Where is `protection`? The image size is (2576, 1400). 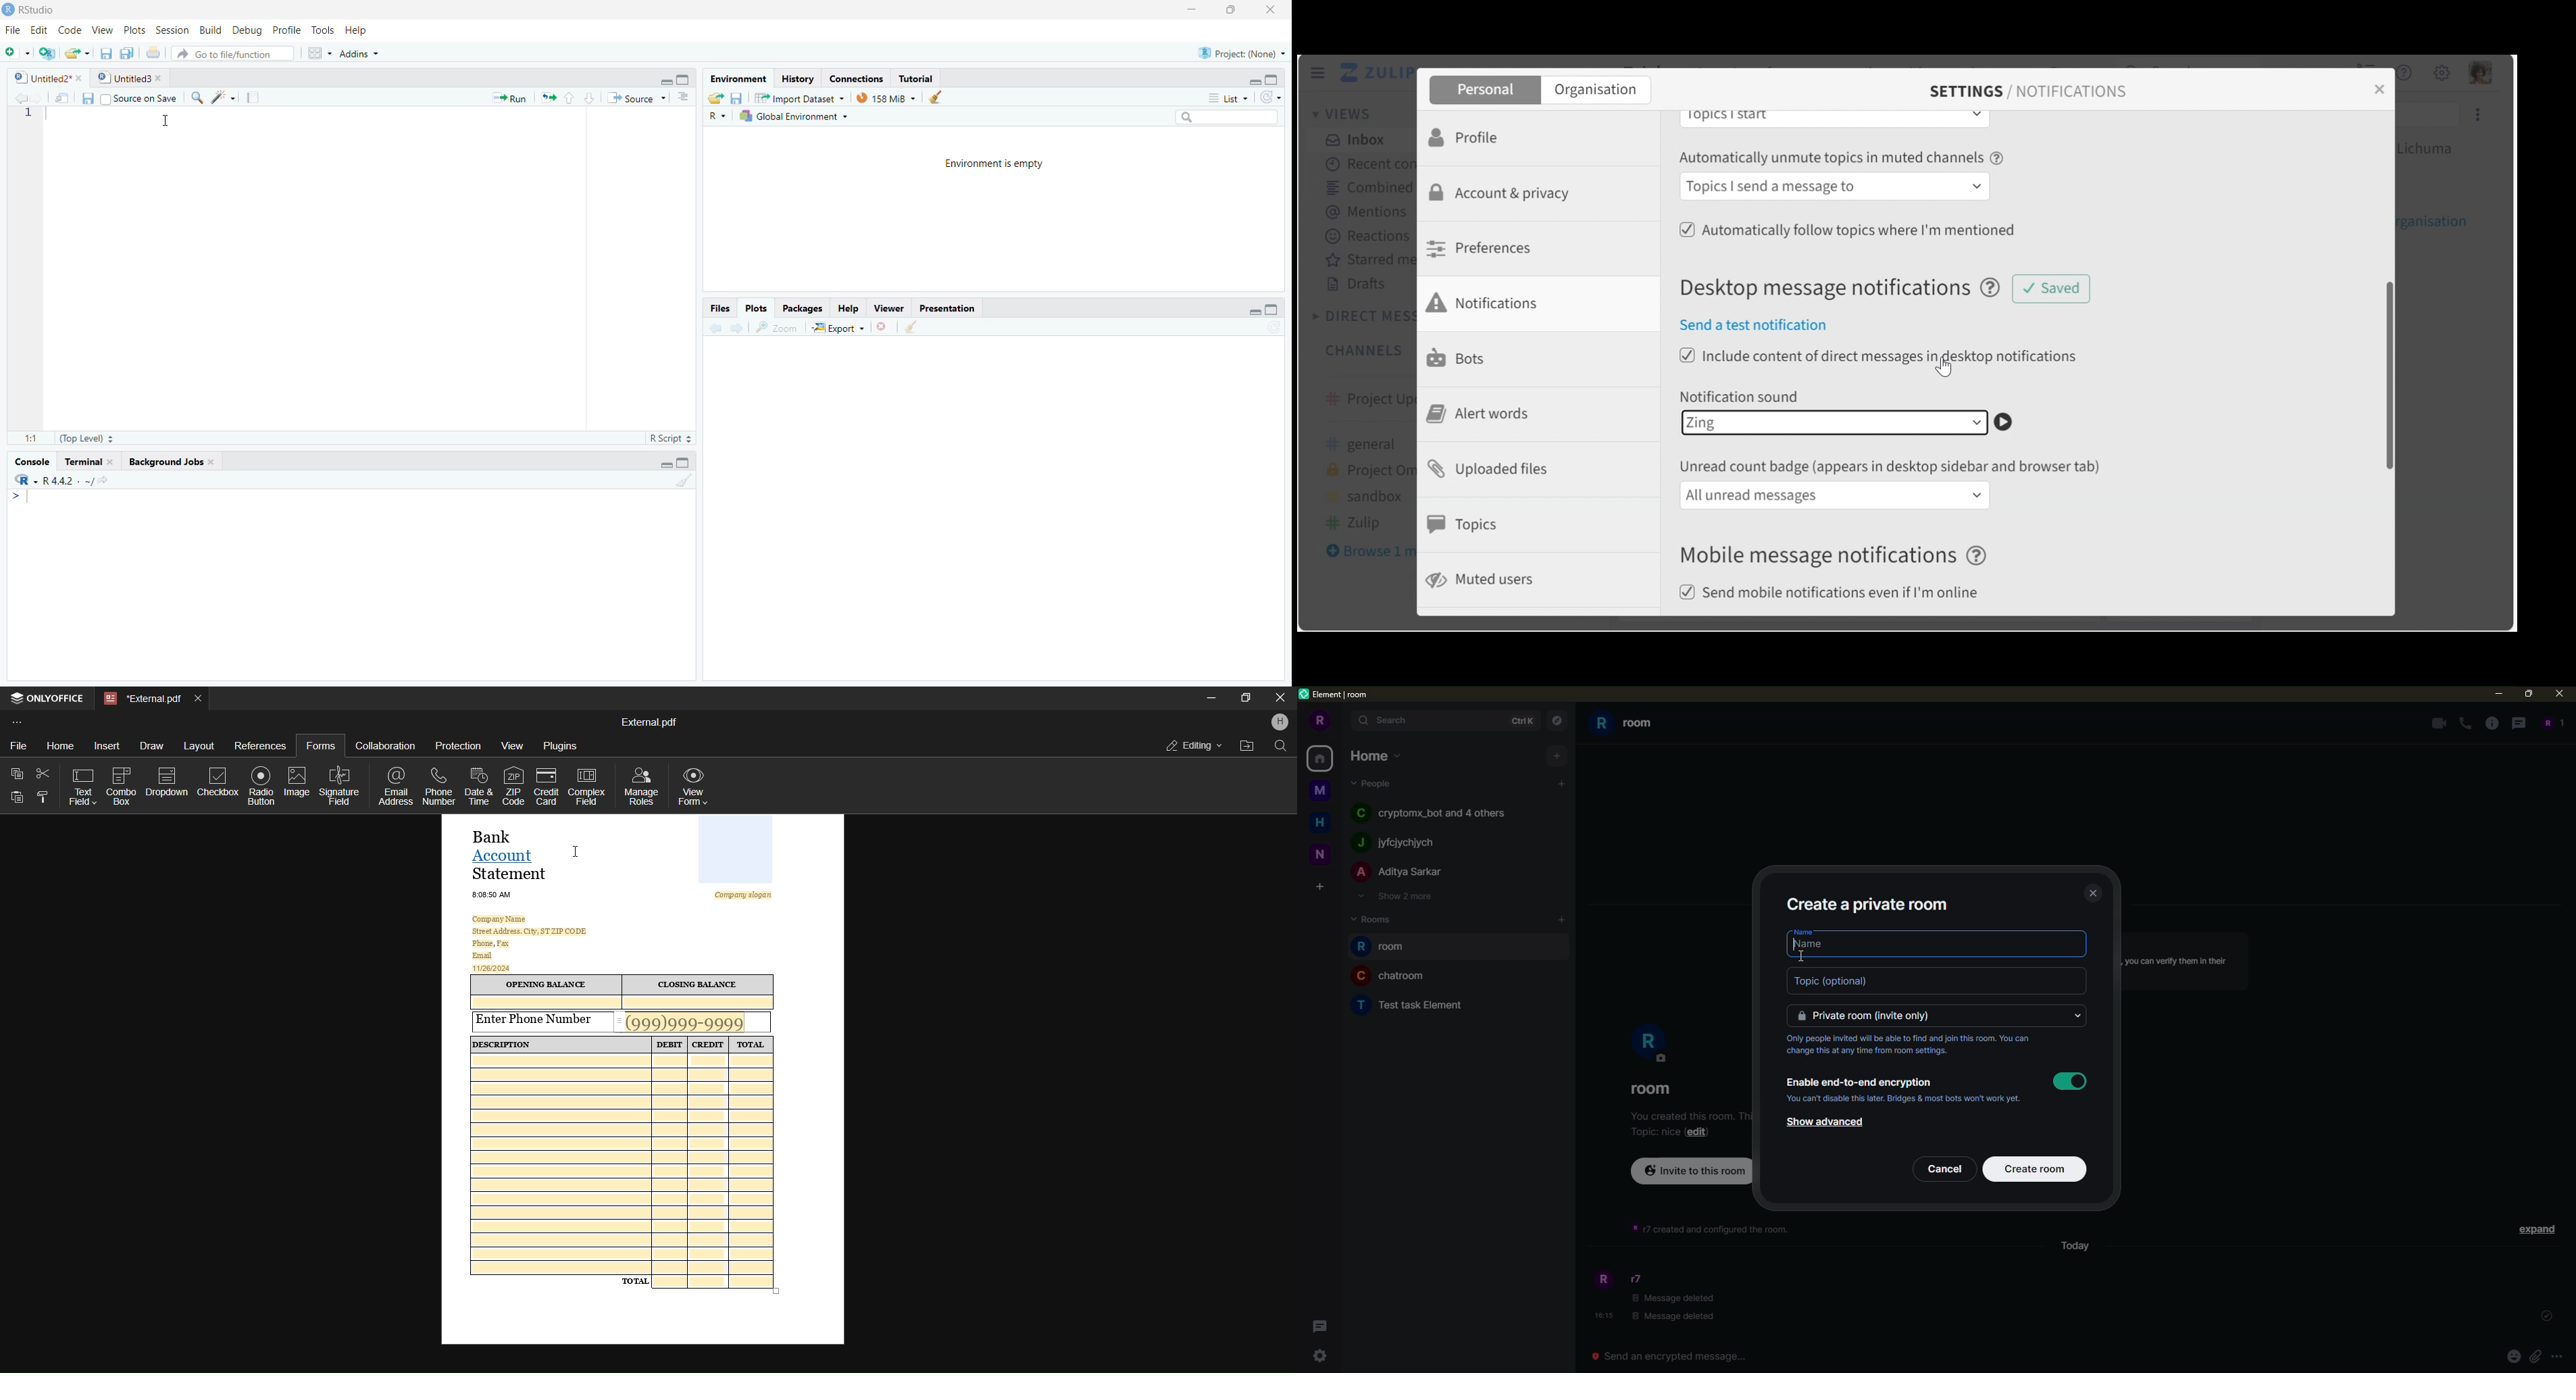 protection is located at coordinates (456, 747).